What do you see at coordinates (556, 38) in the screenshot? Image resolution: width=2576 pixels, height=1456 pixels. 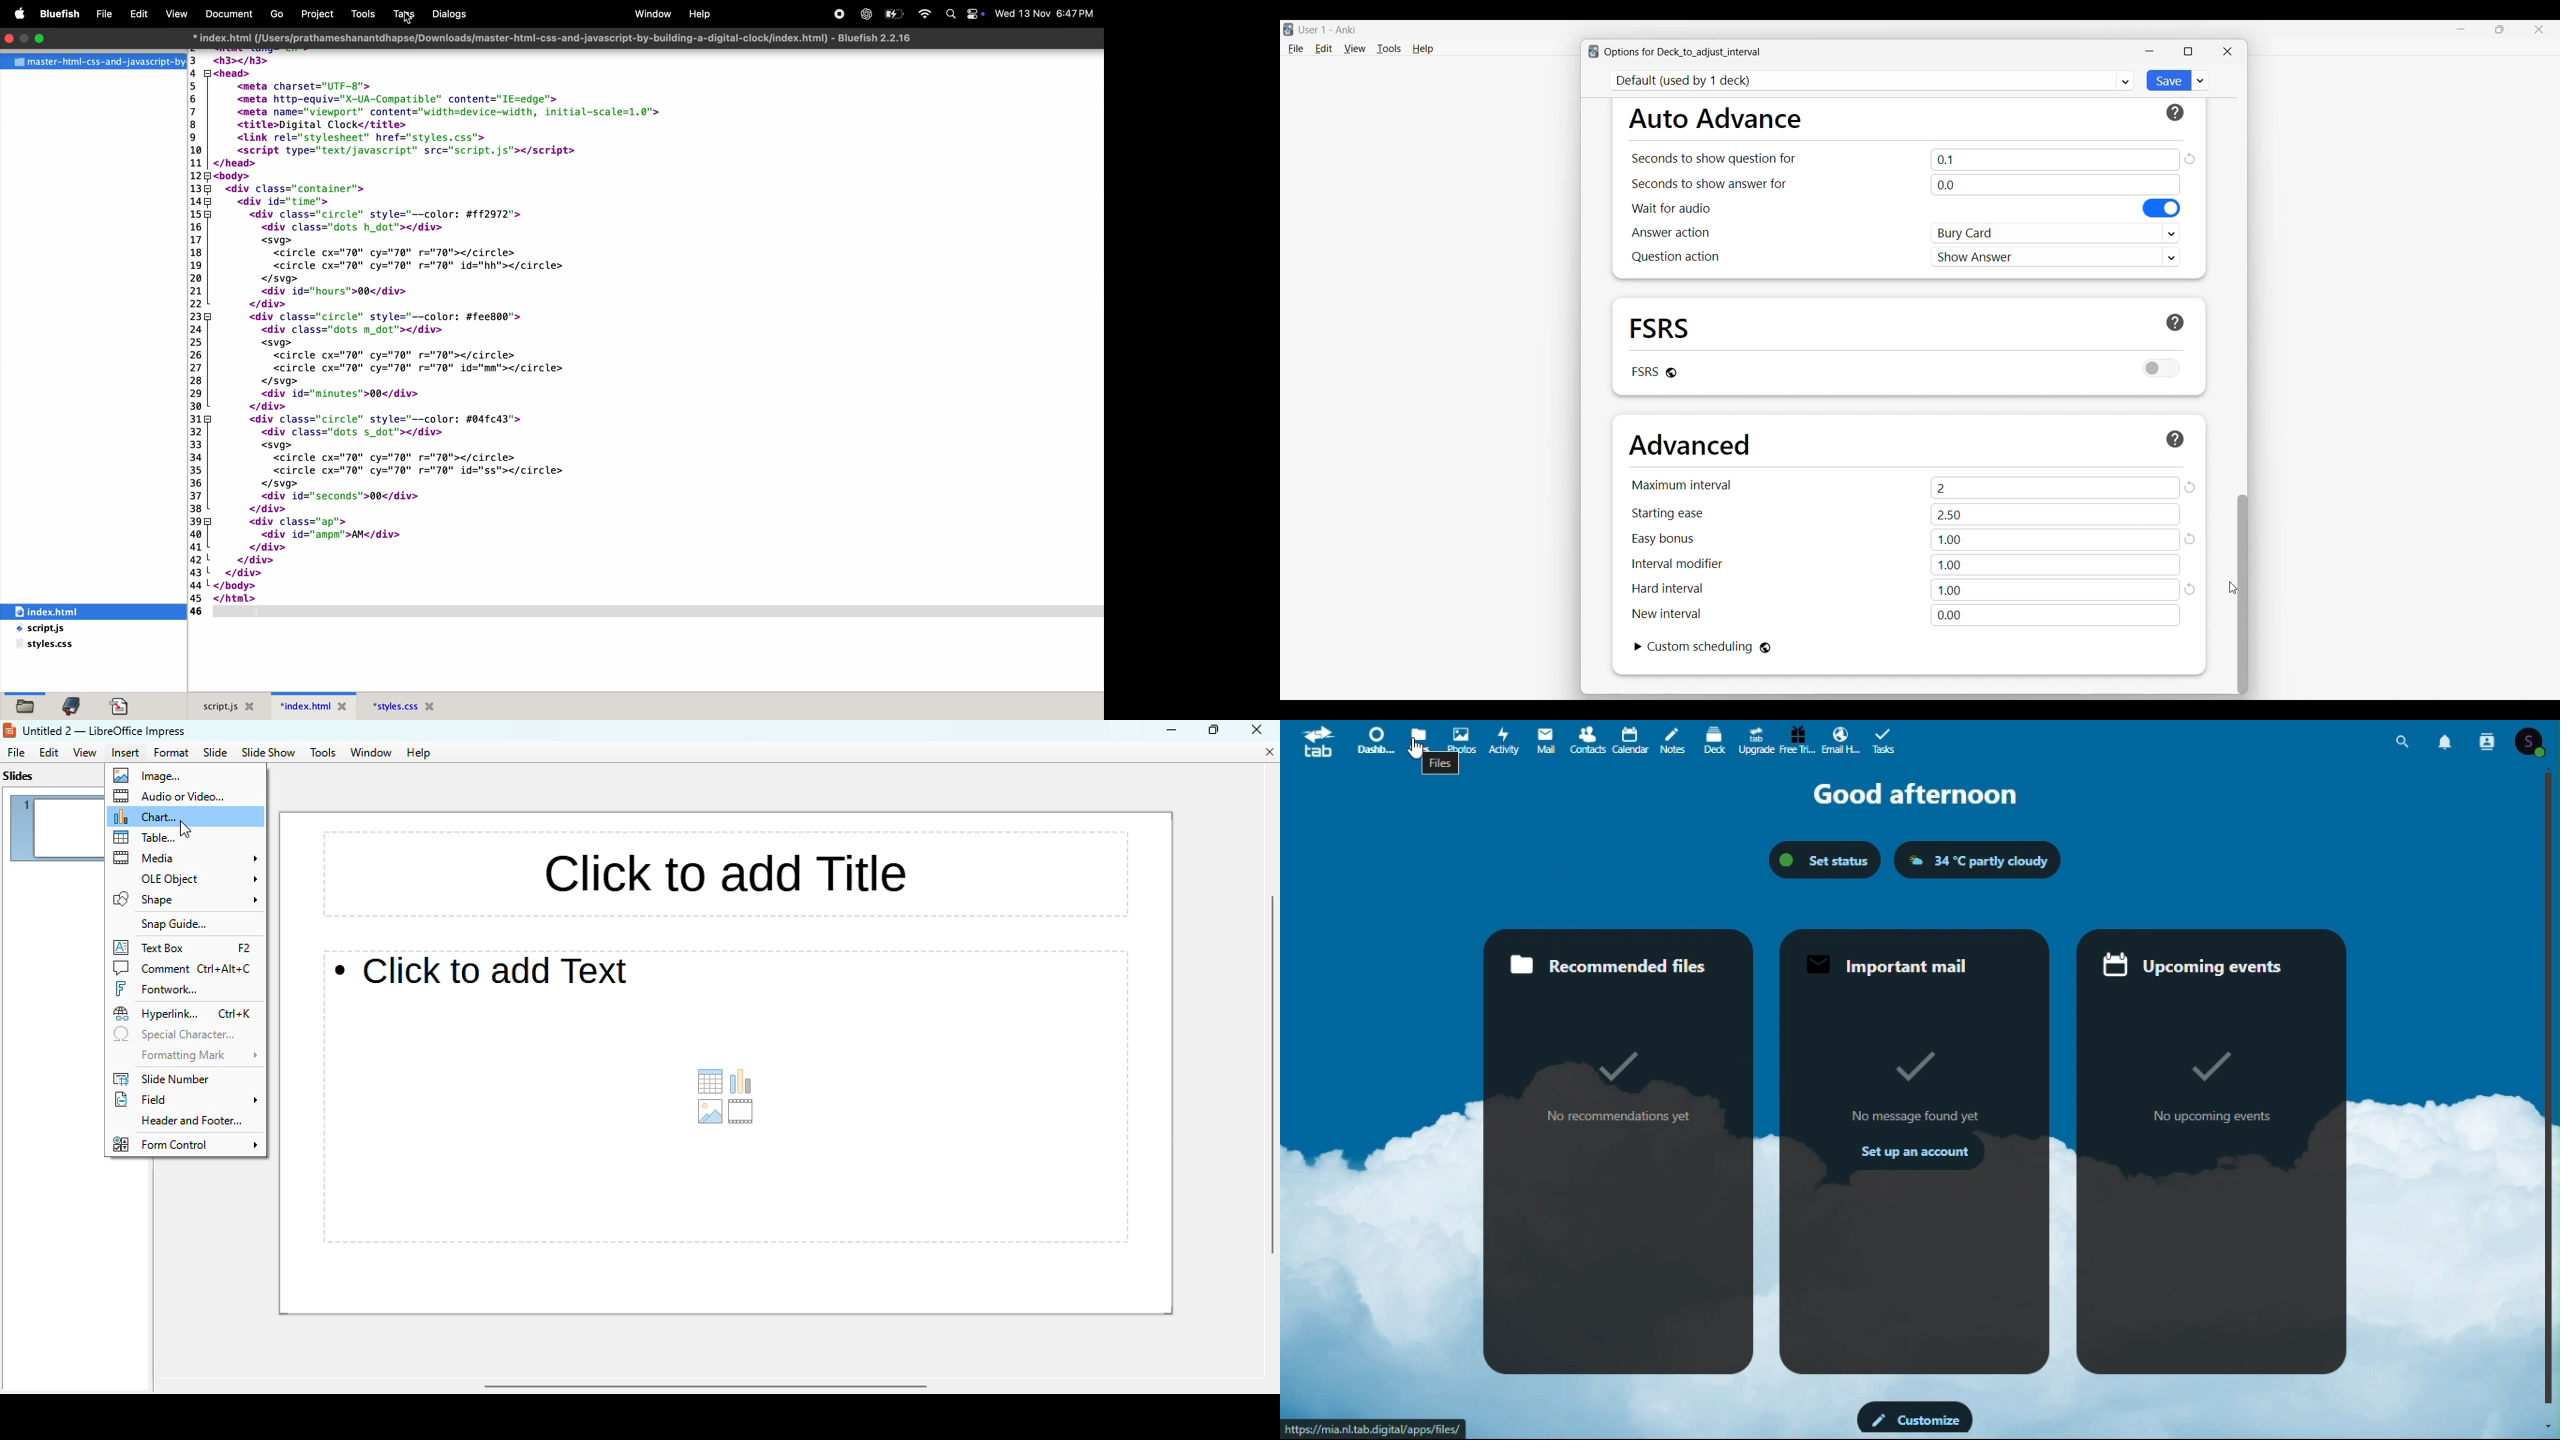 I see `* index.html (/Users/prathameshanantdhapse/Downloads/master-html-css-and-javascript-by-building-a-digital-clock/index.html) - Bluefish 2.2.16` at bounding box center [556, 38].